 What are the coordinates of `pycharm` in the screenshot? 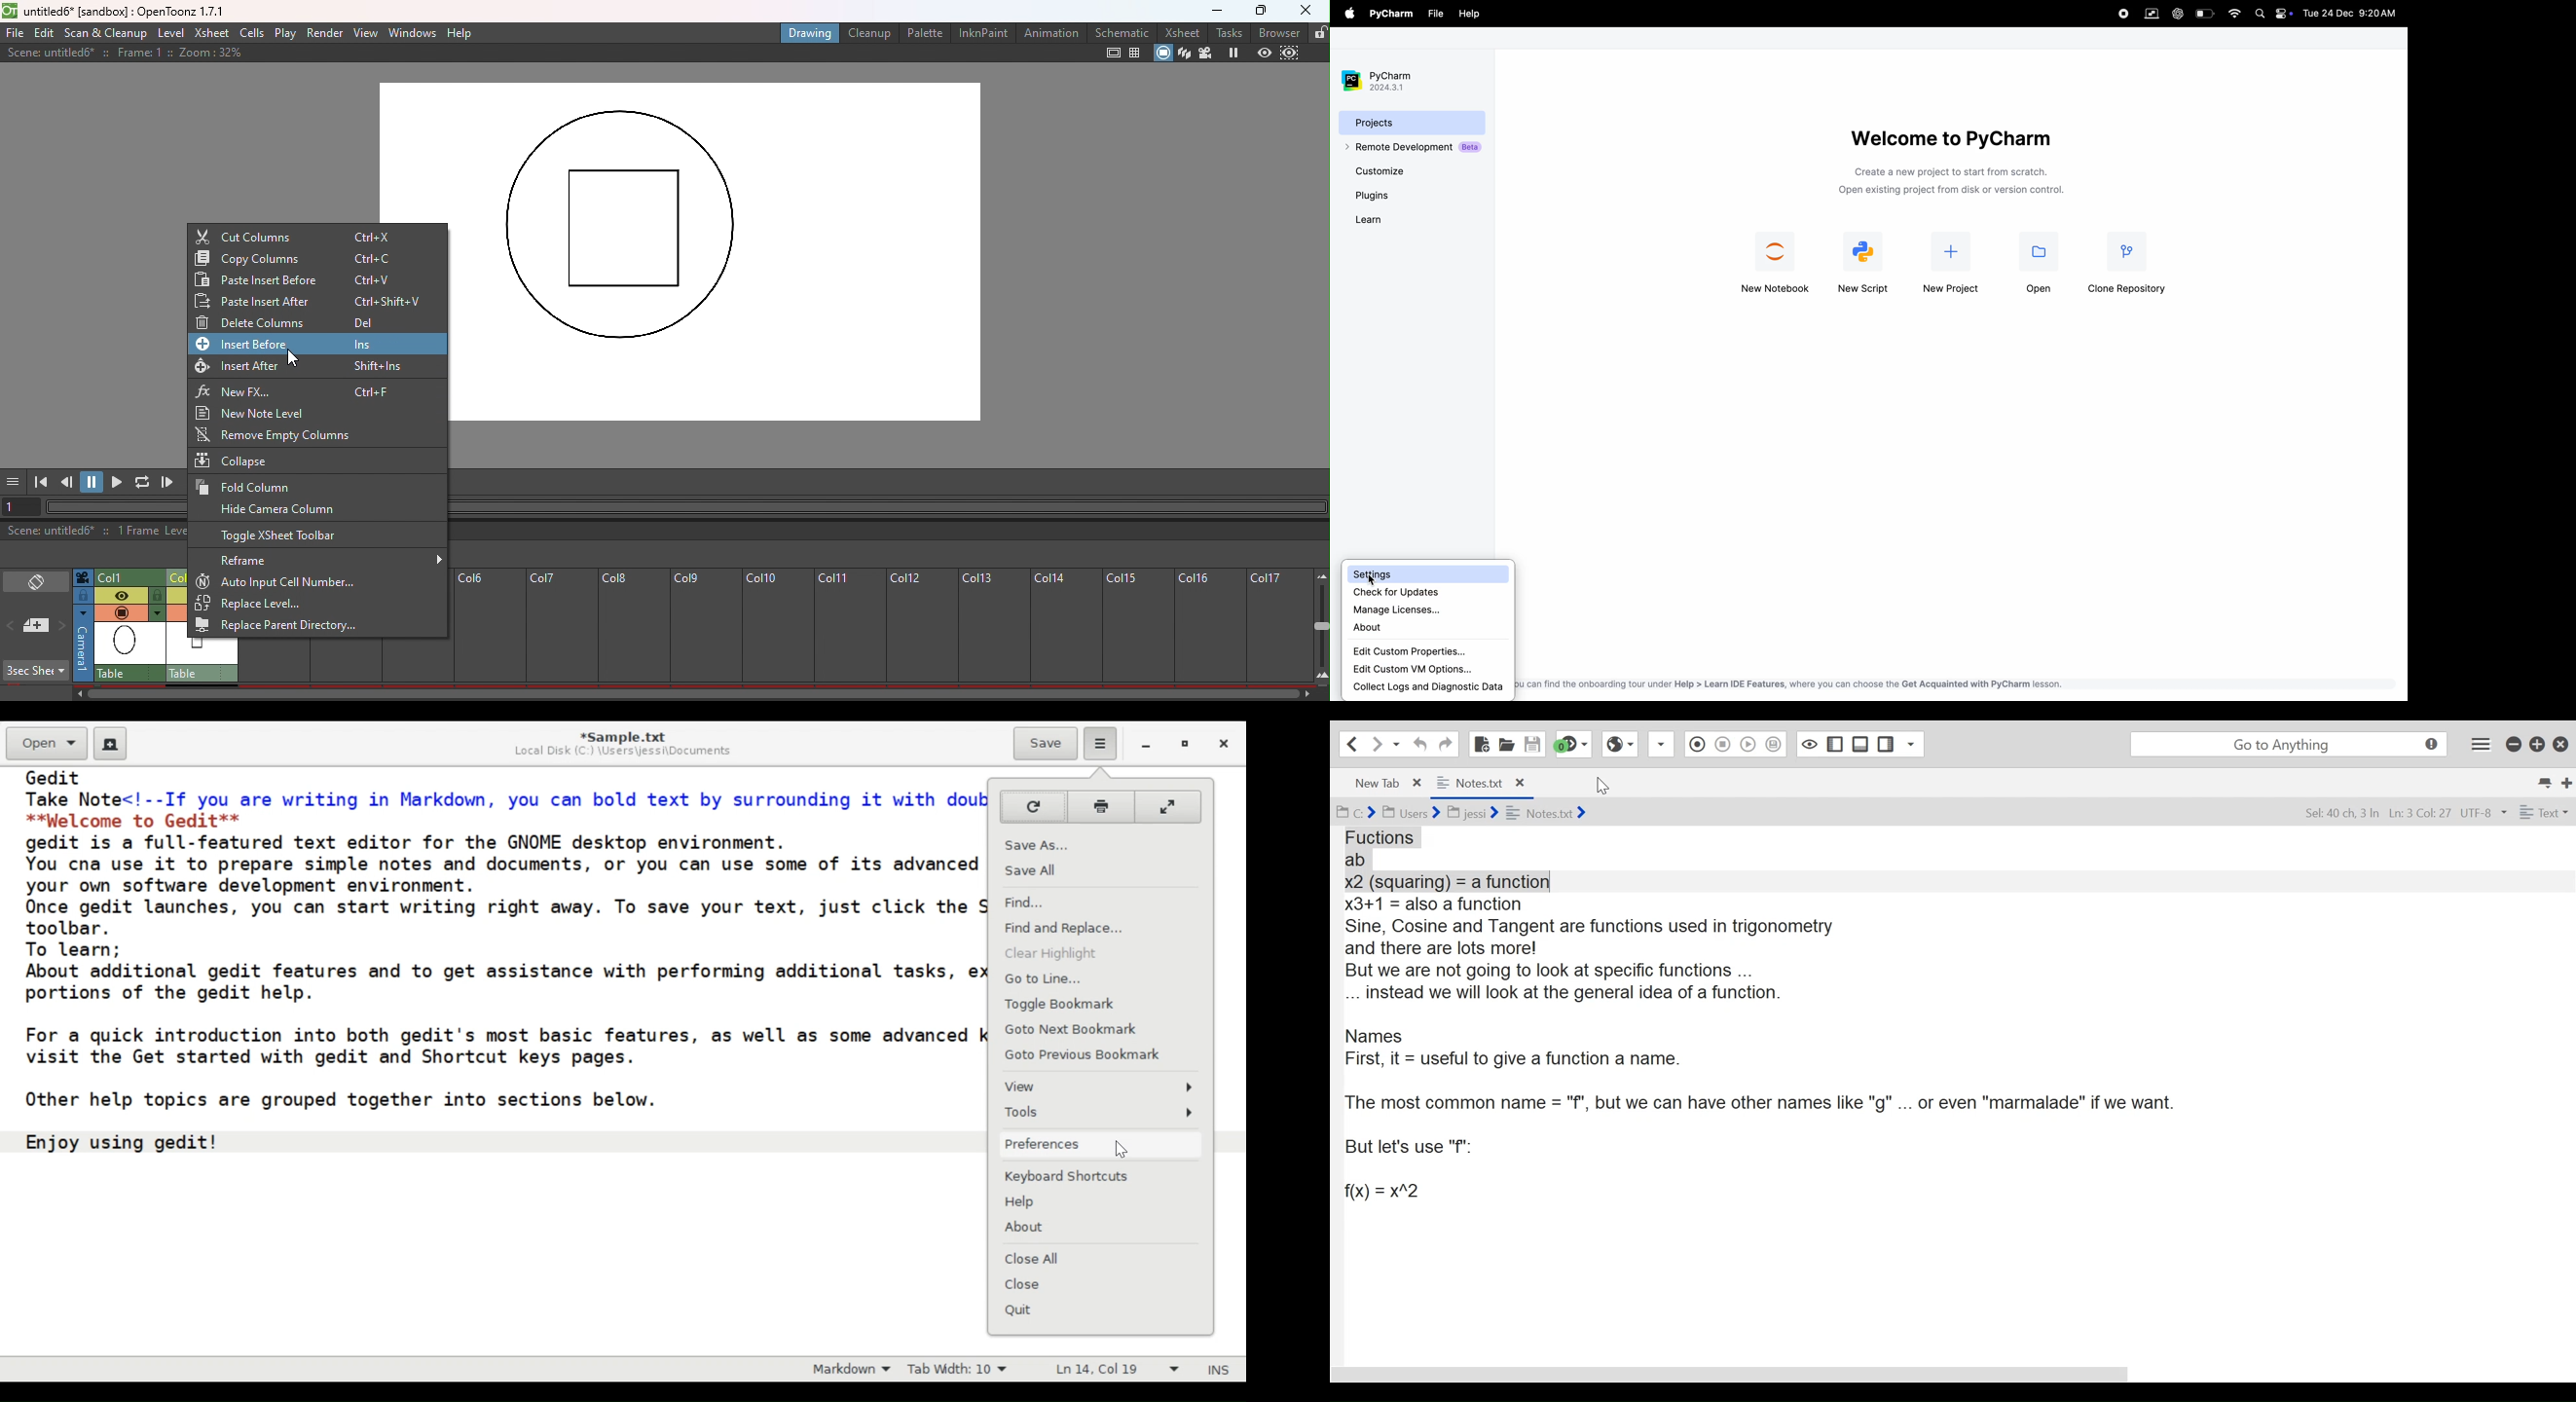 It's located at (1393, 14).